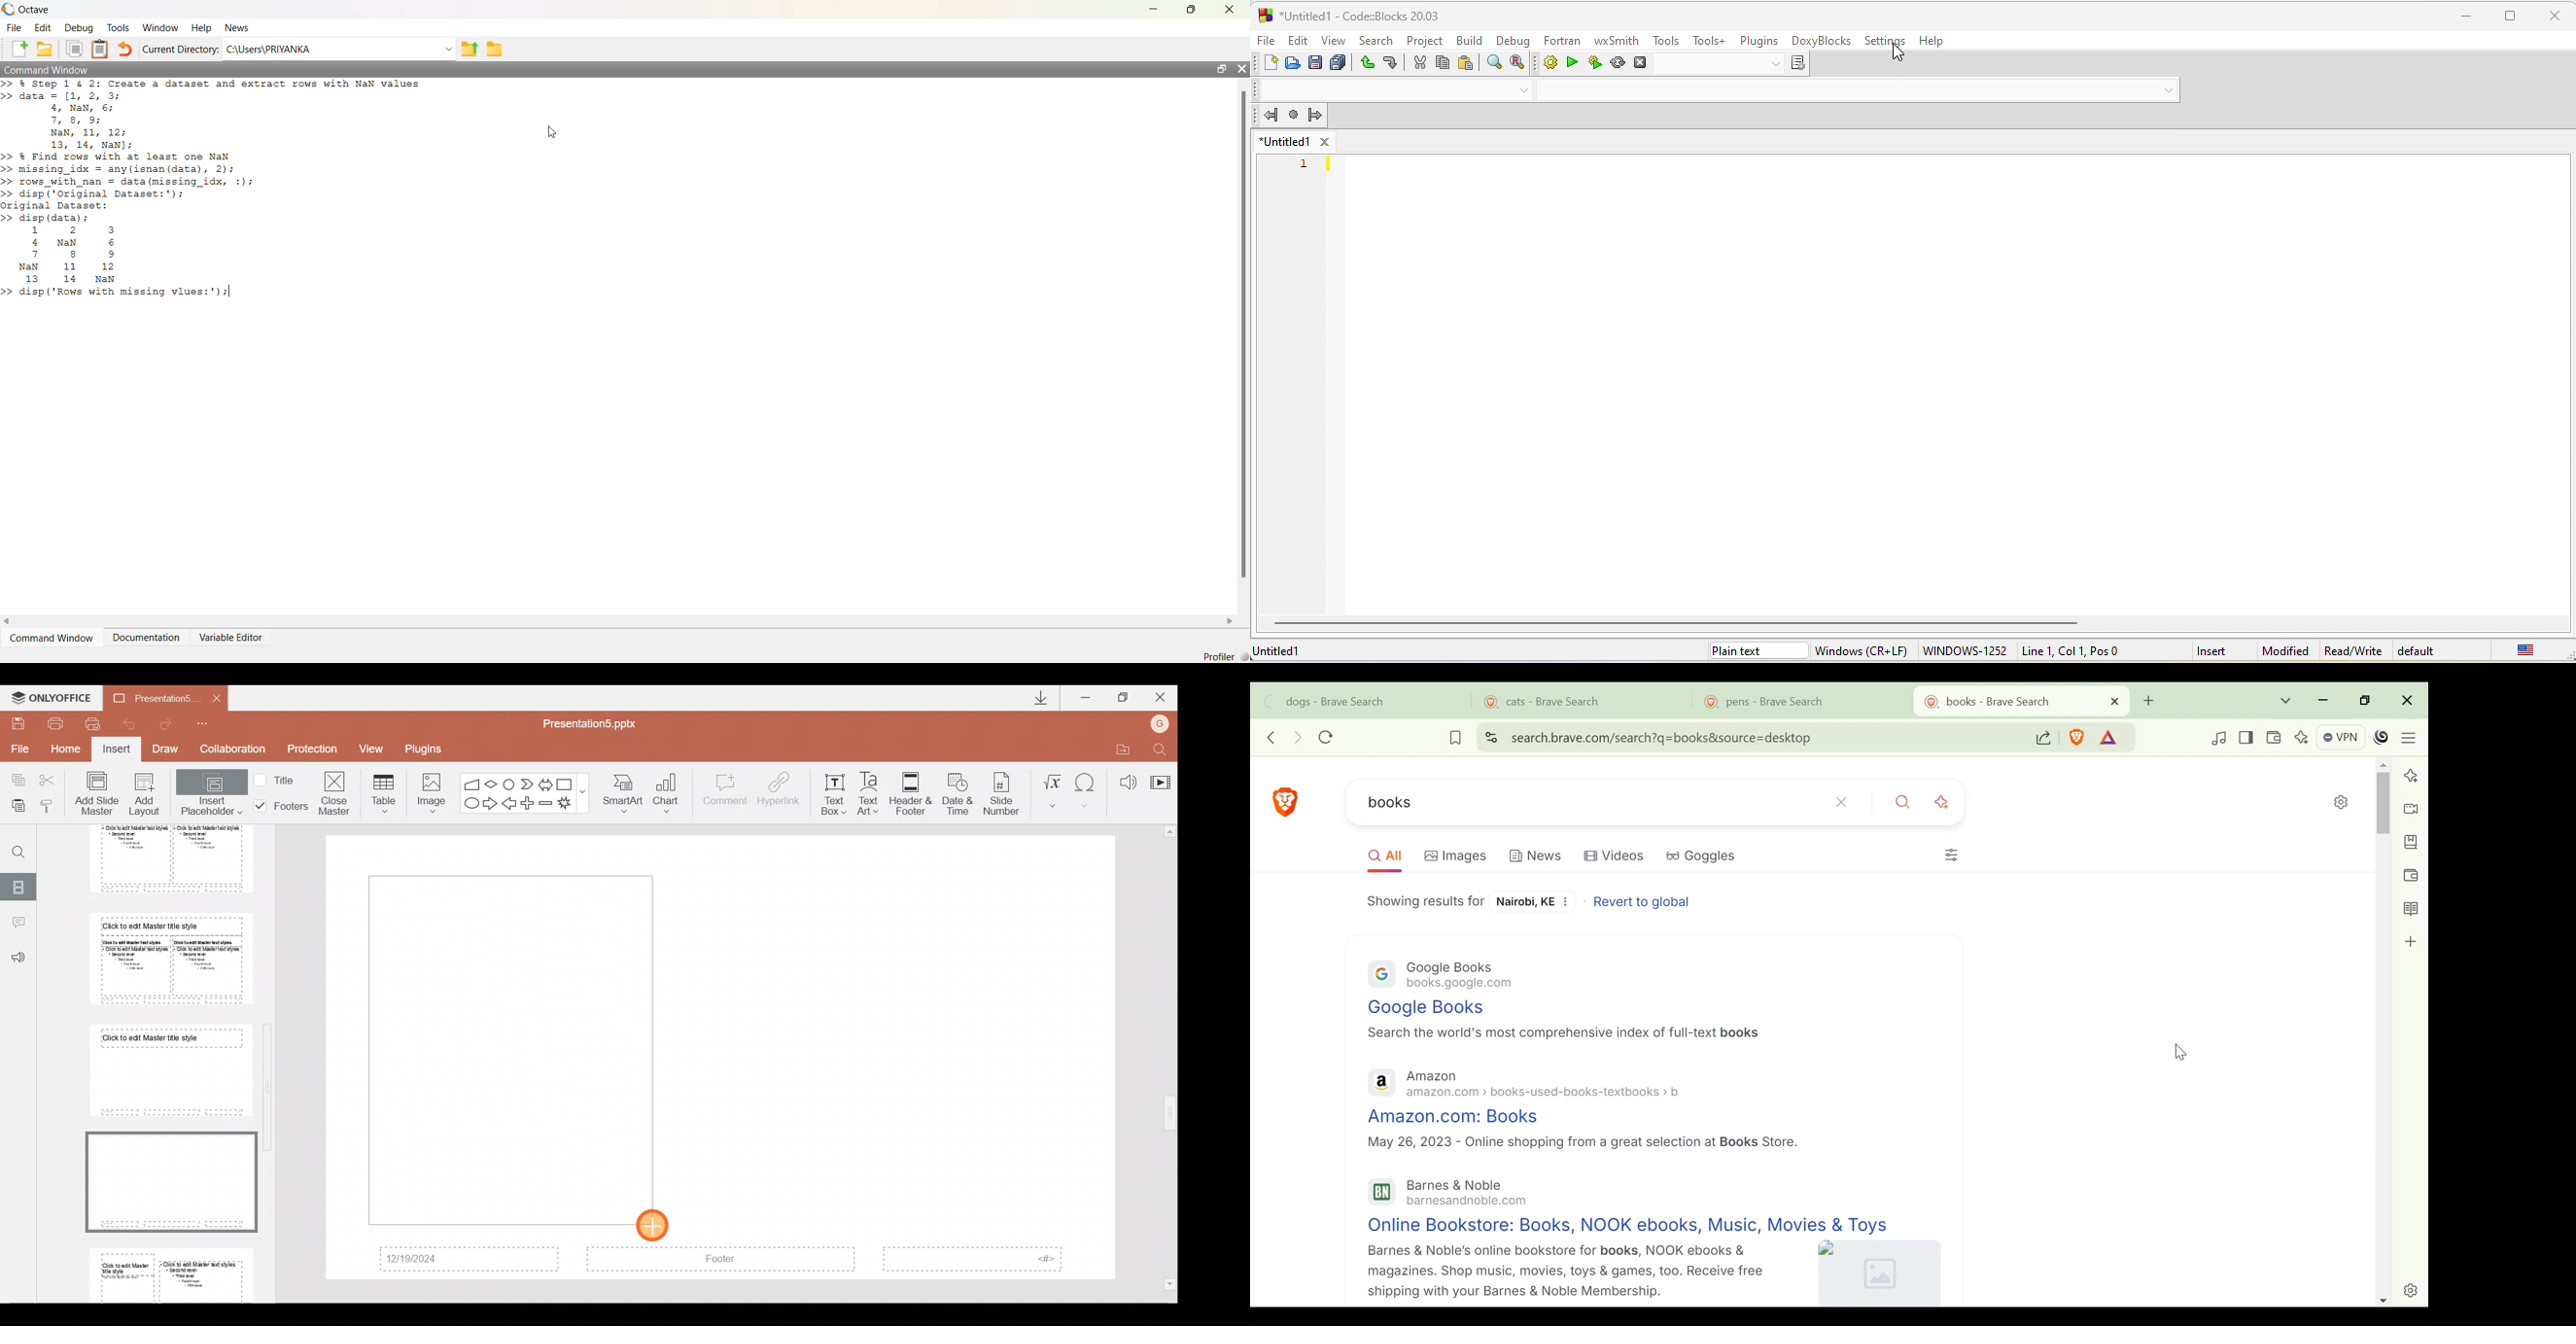 The height and width of the screenshot is (1344, 2576). I want to click on debug, so click(1514, 40).